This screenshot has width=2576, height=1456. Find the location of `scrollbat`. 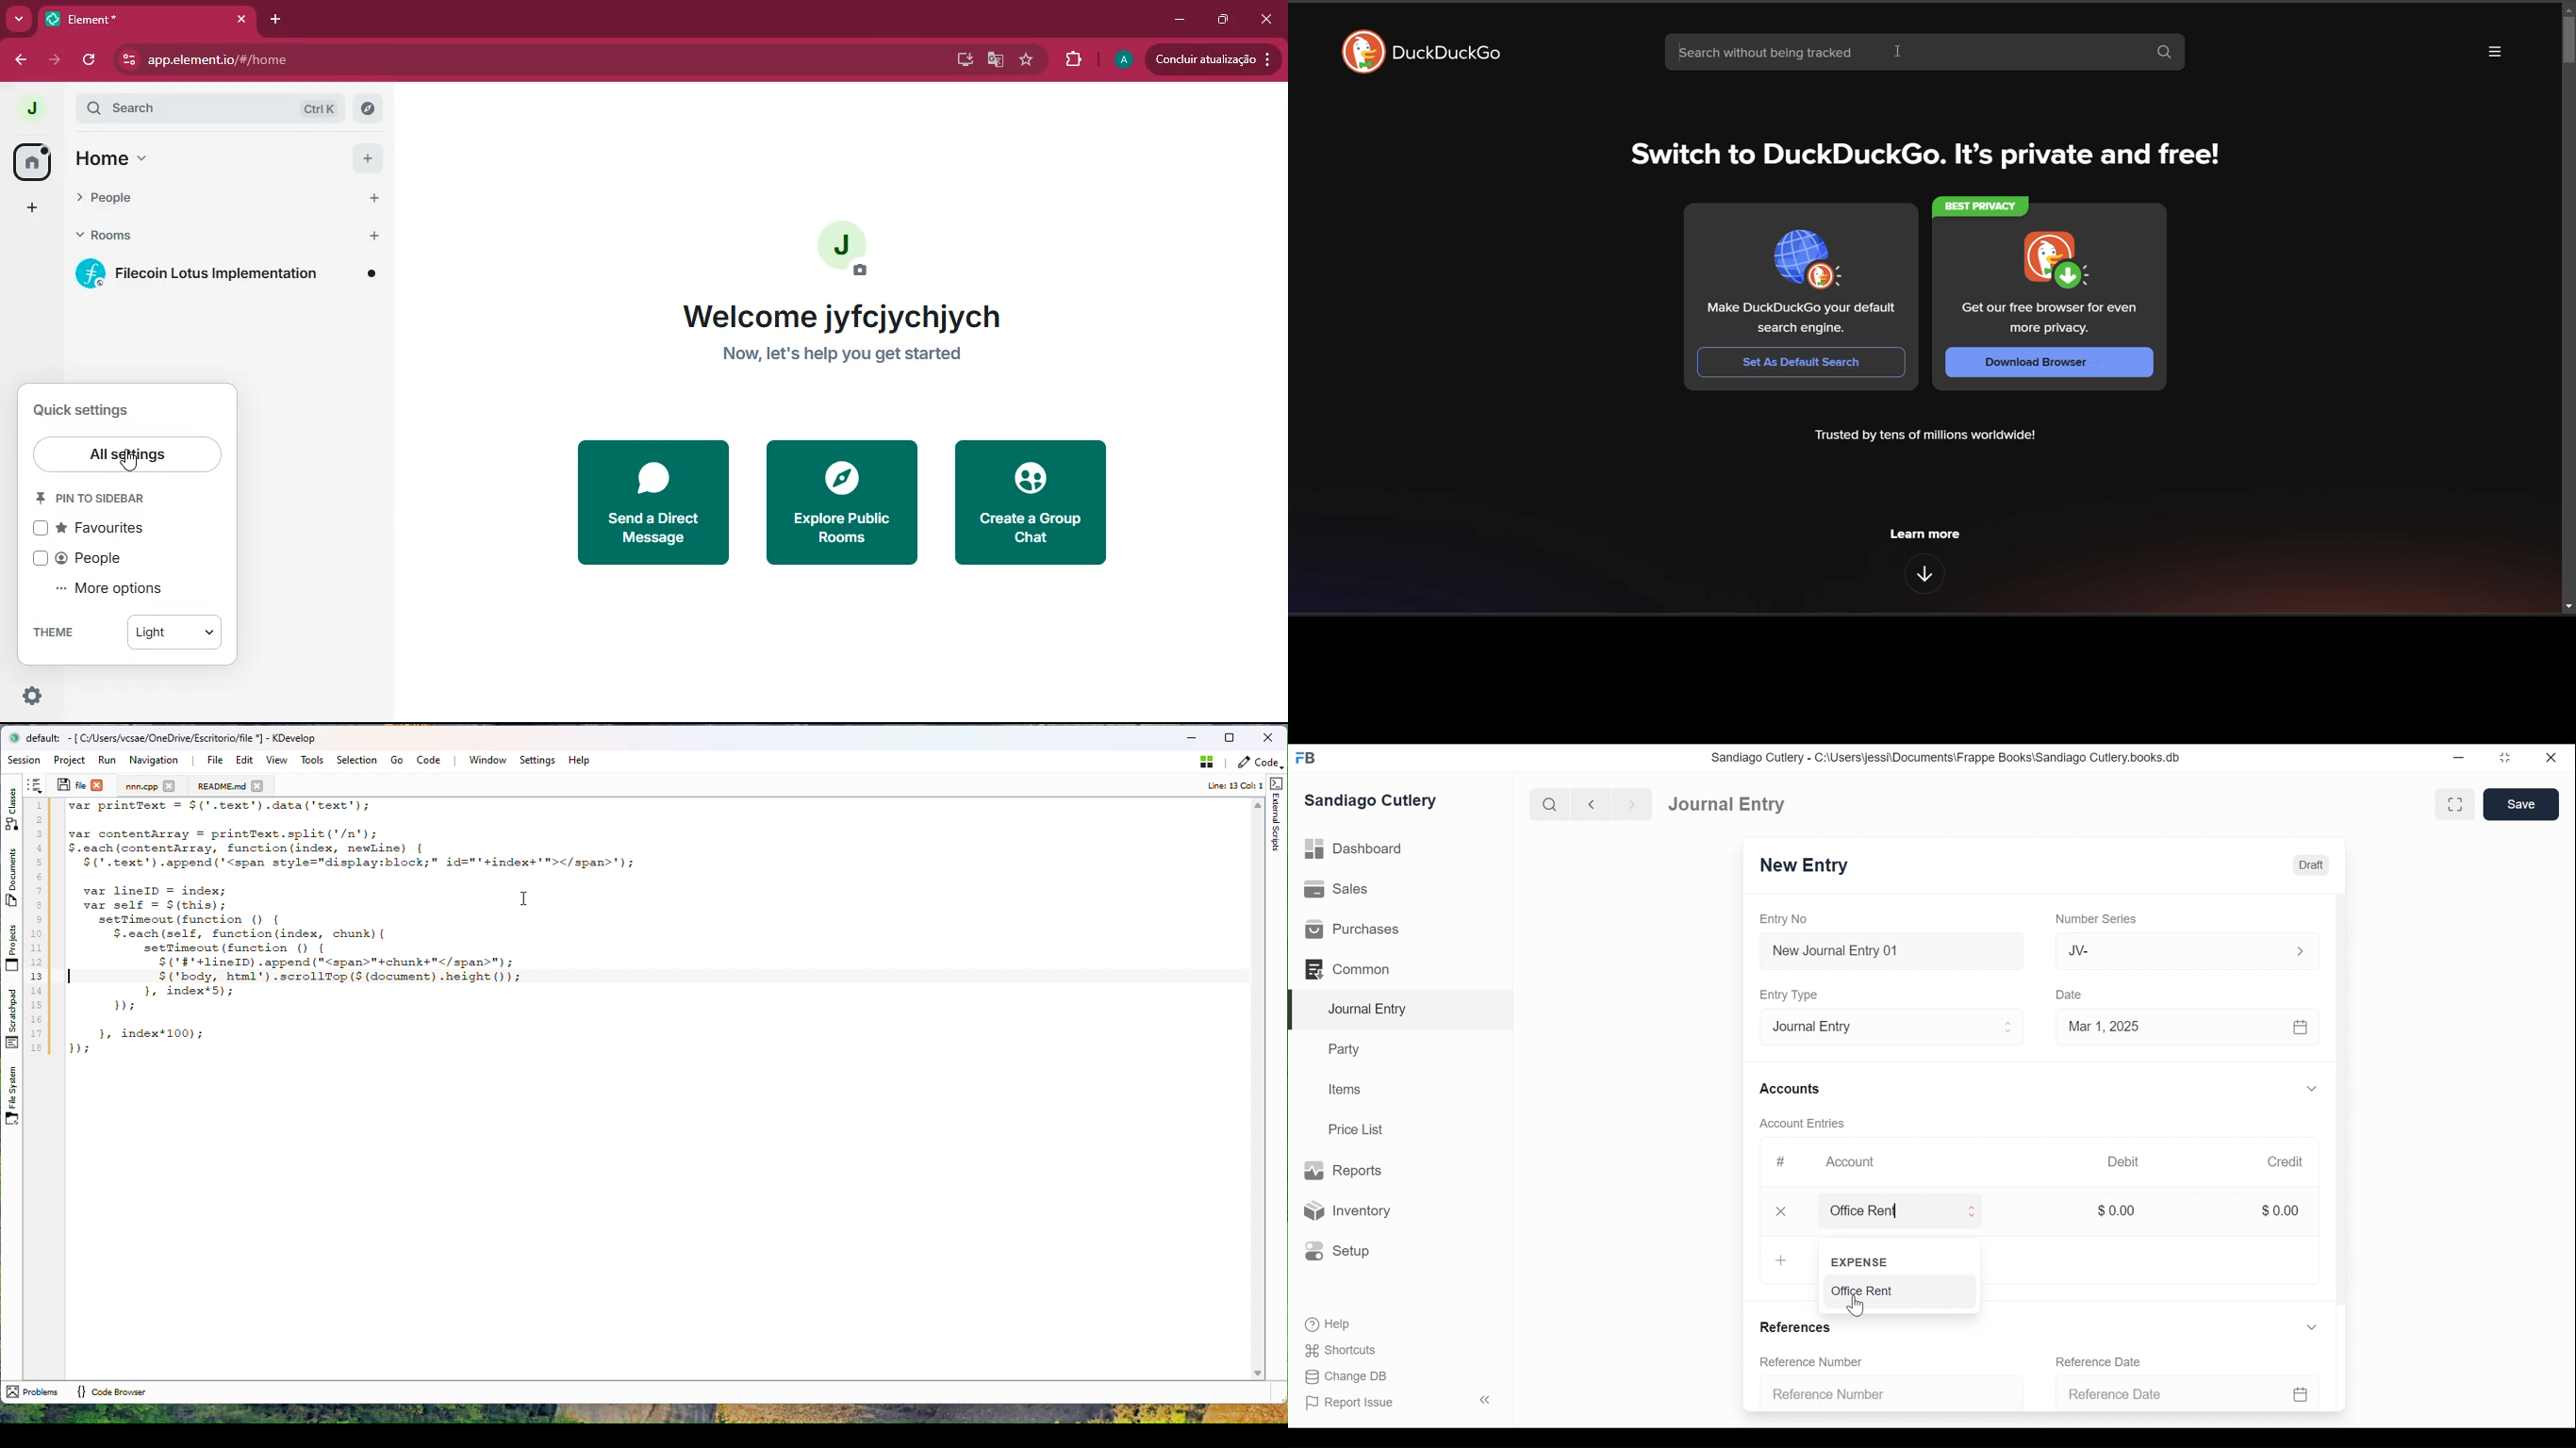

scrollbat is located at coordinates (2341, 1102).